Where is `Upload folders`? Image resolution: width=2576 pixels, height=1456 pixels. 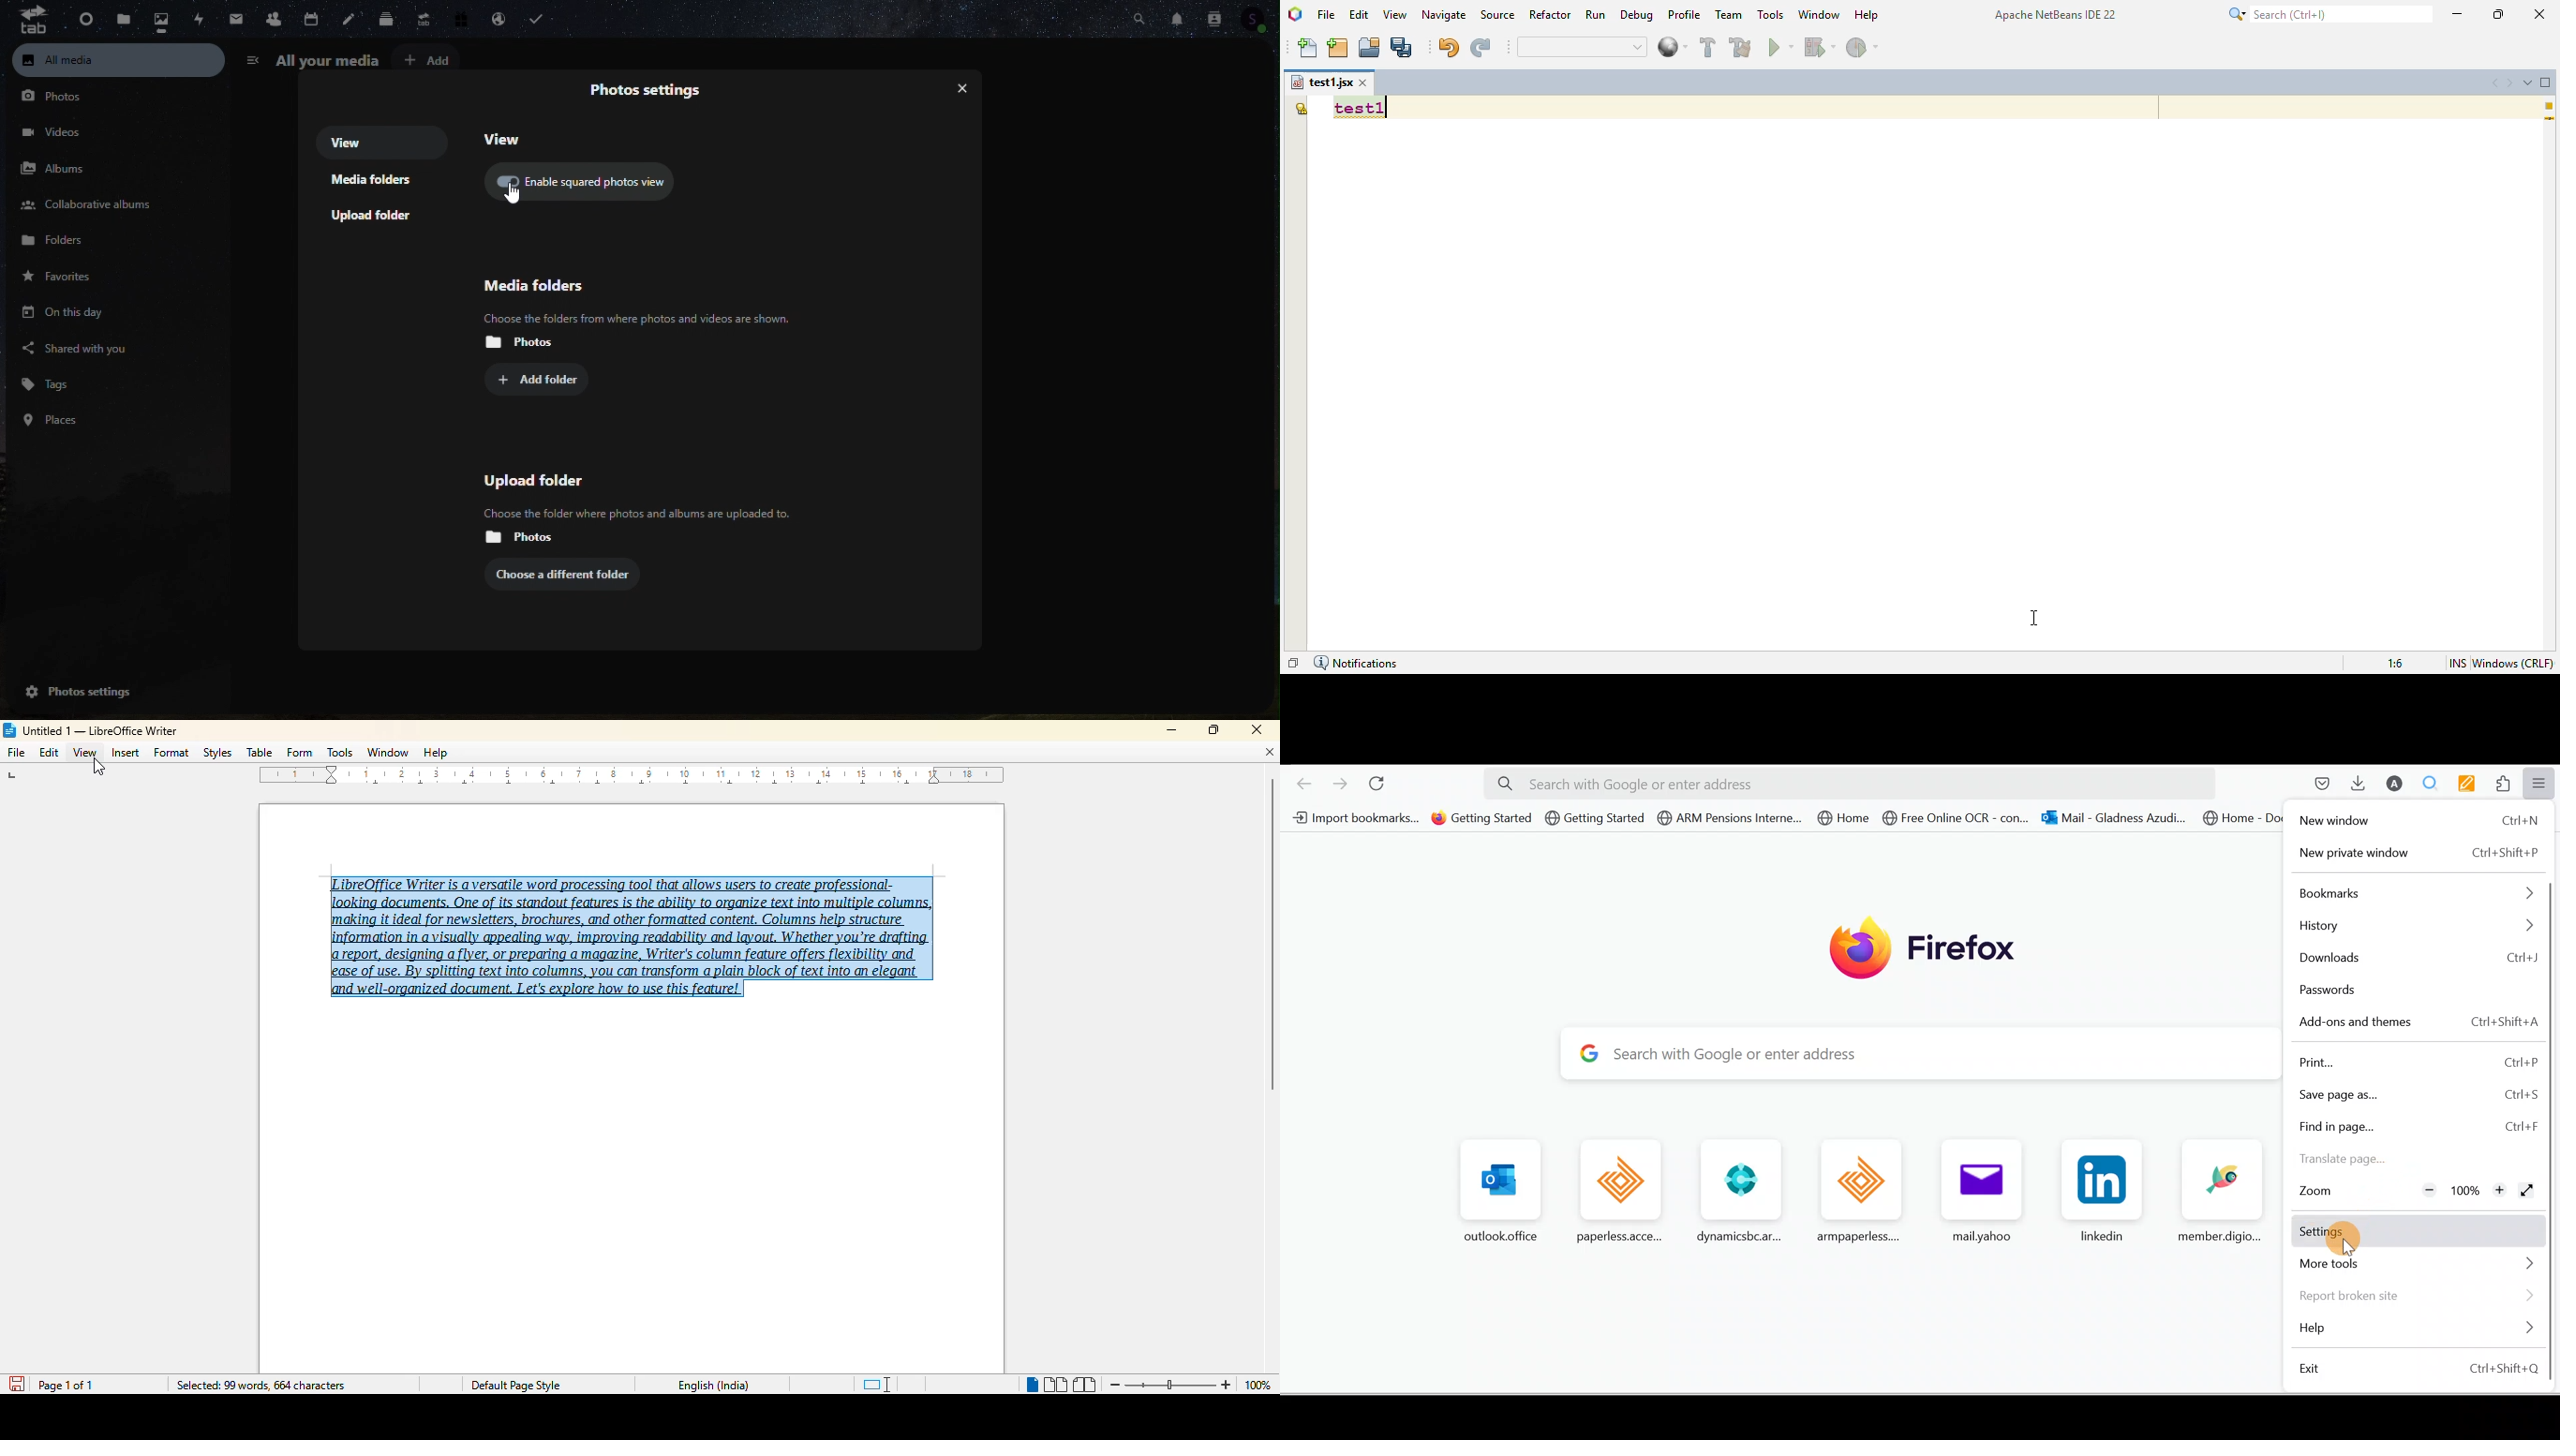
Upload folders is located at coordinates (380, 218).